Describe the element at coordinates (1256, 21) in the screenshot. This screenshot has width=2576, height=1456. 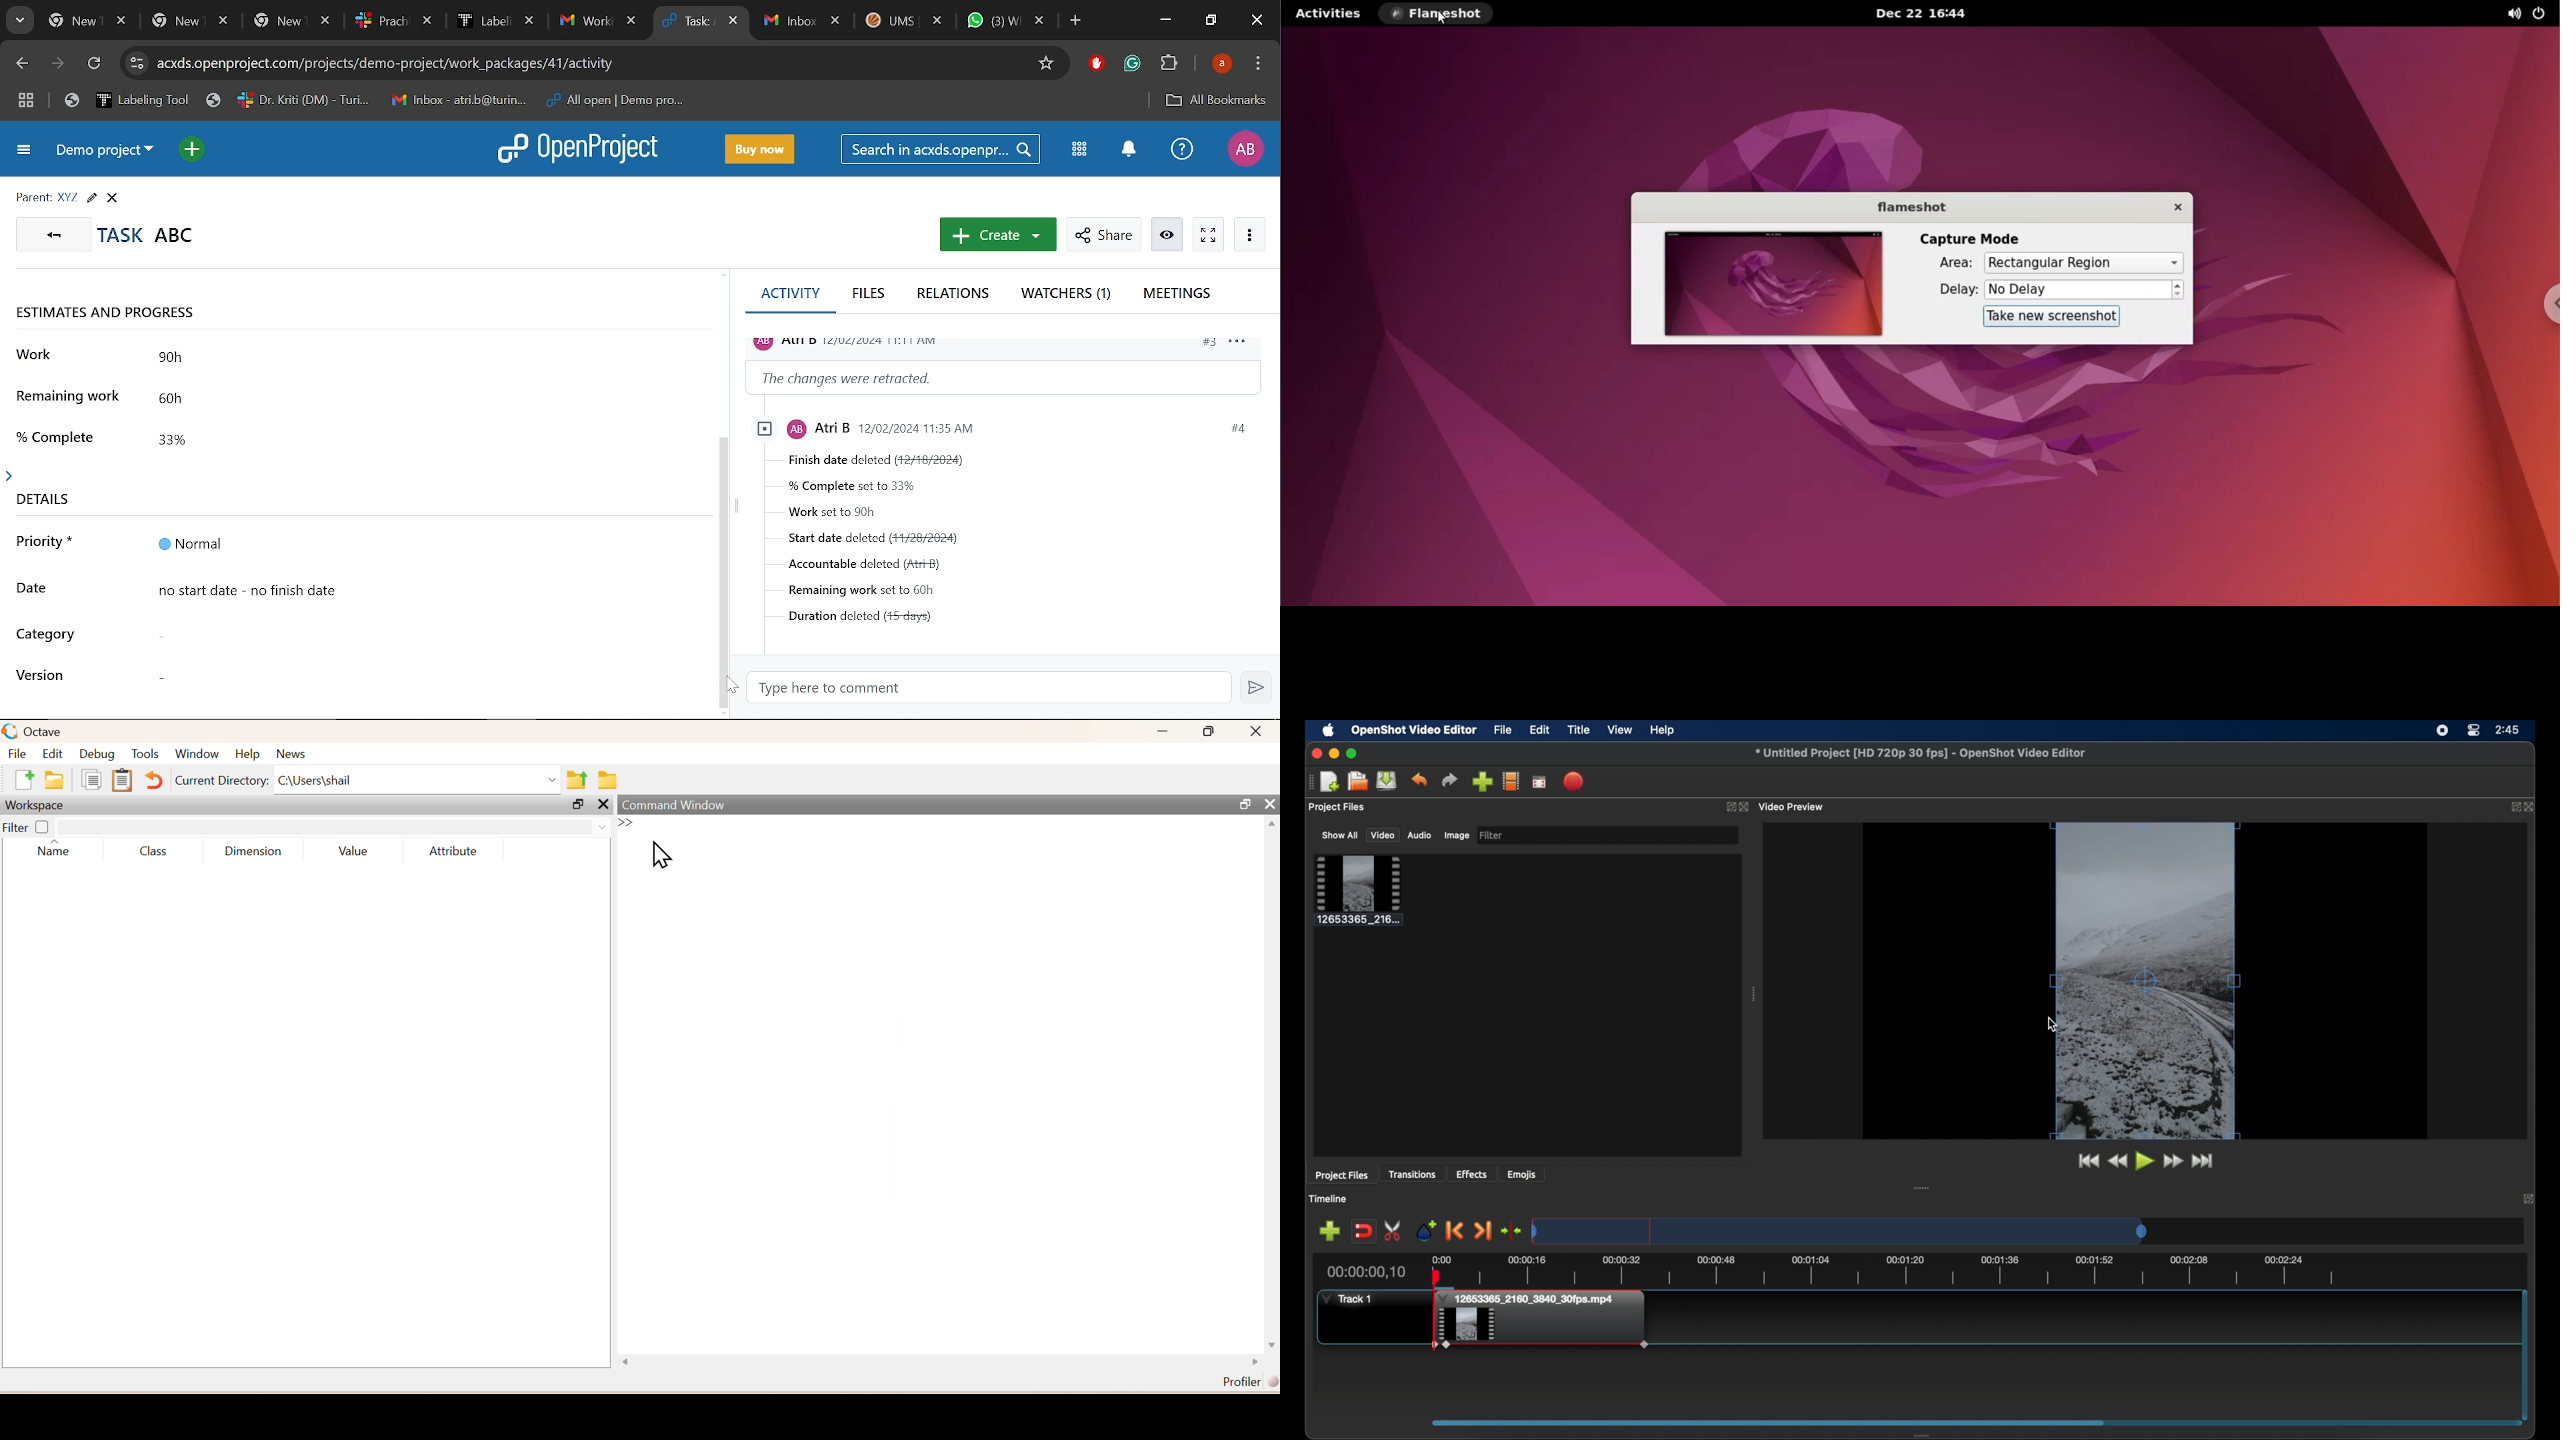
I see `Close` at that location.